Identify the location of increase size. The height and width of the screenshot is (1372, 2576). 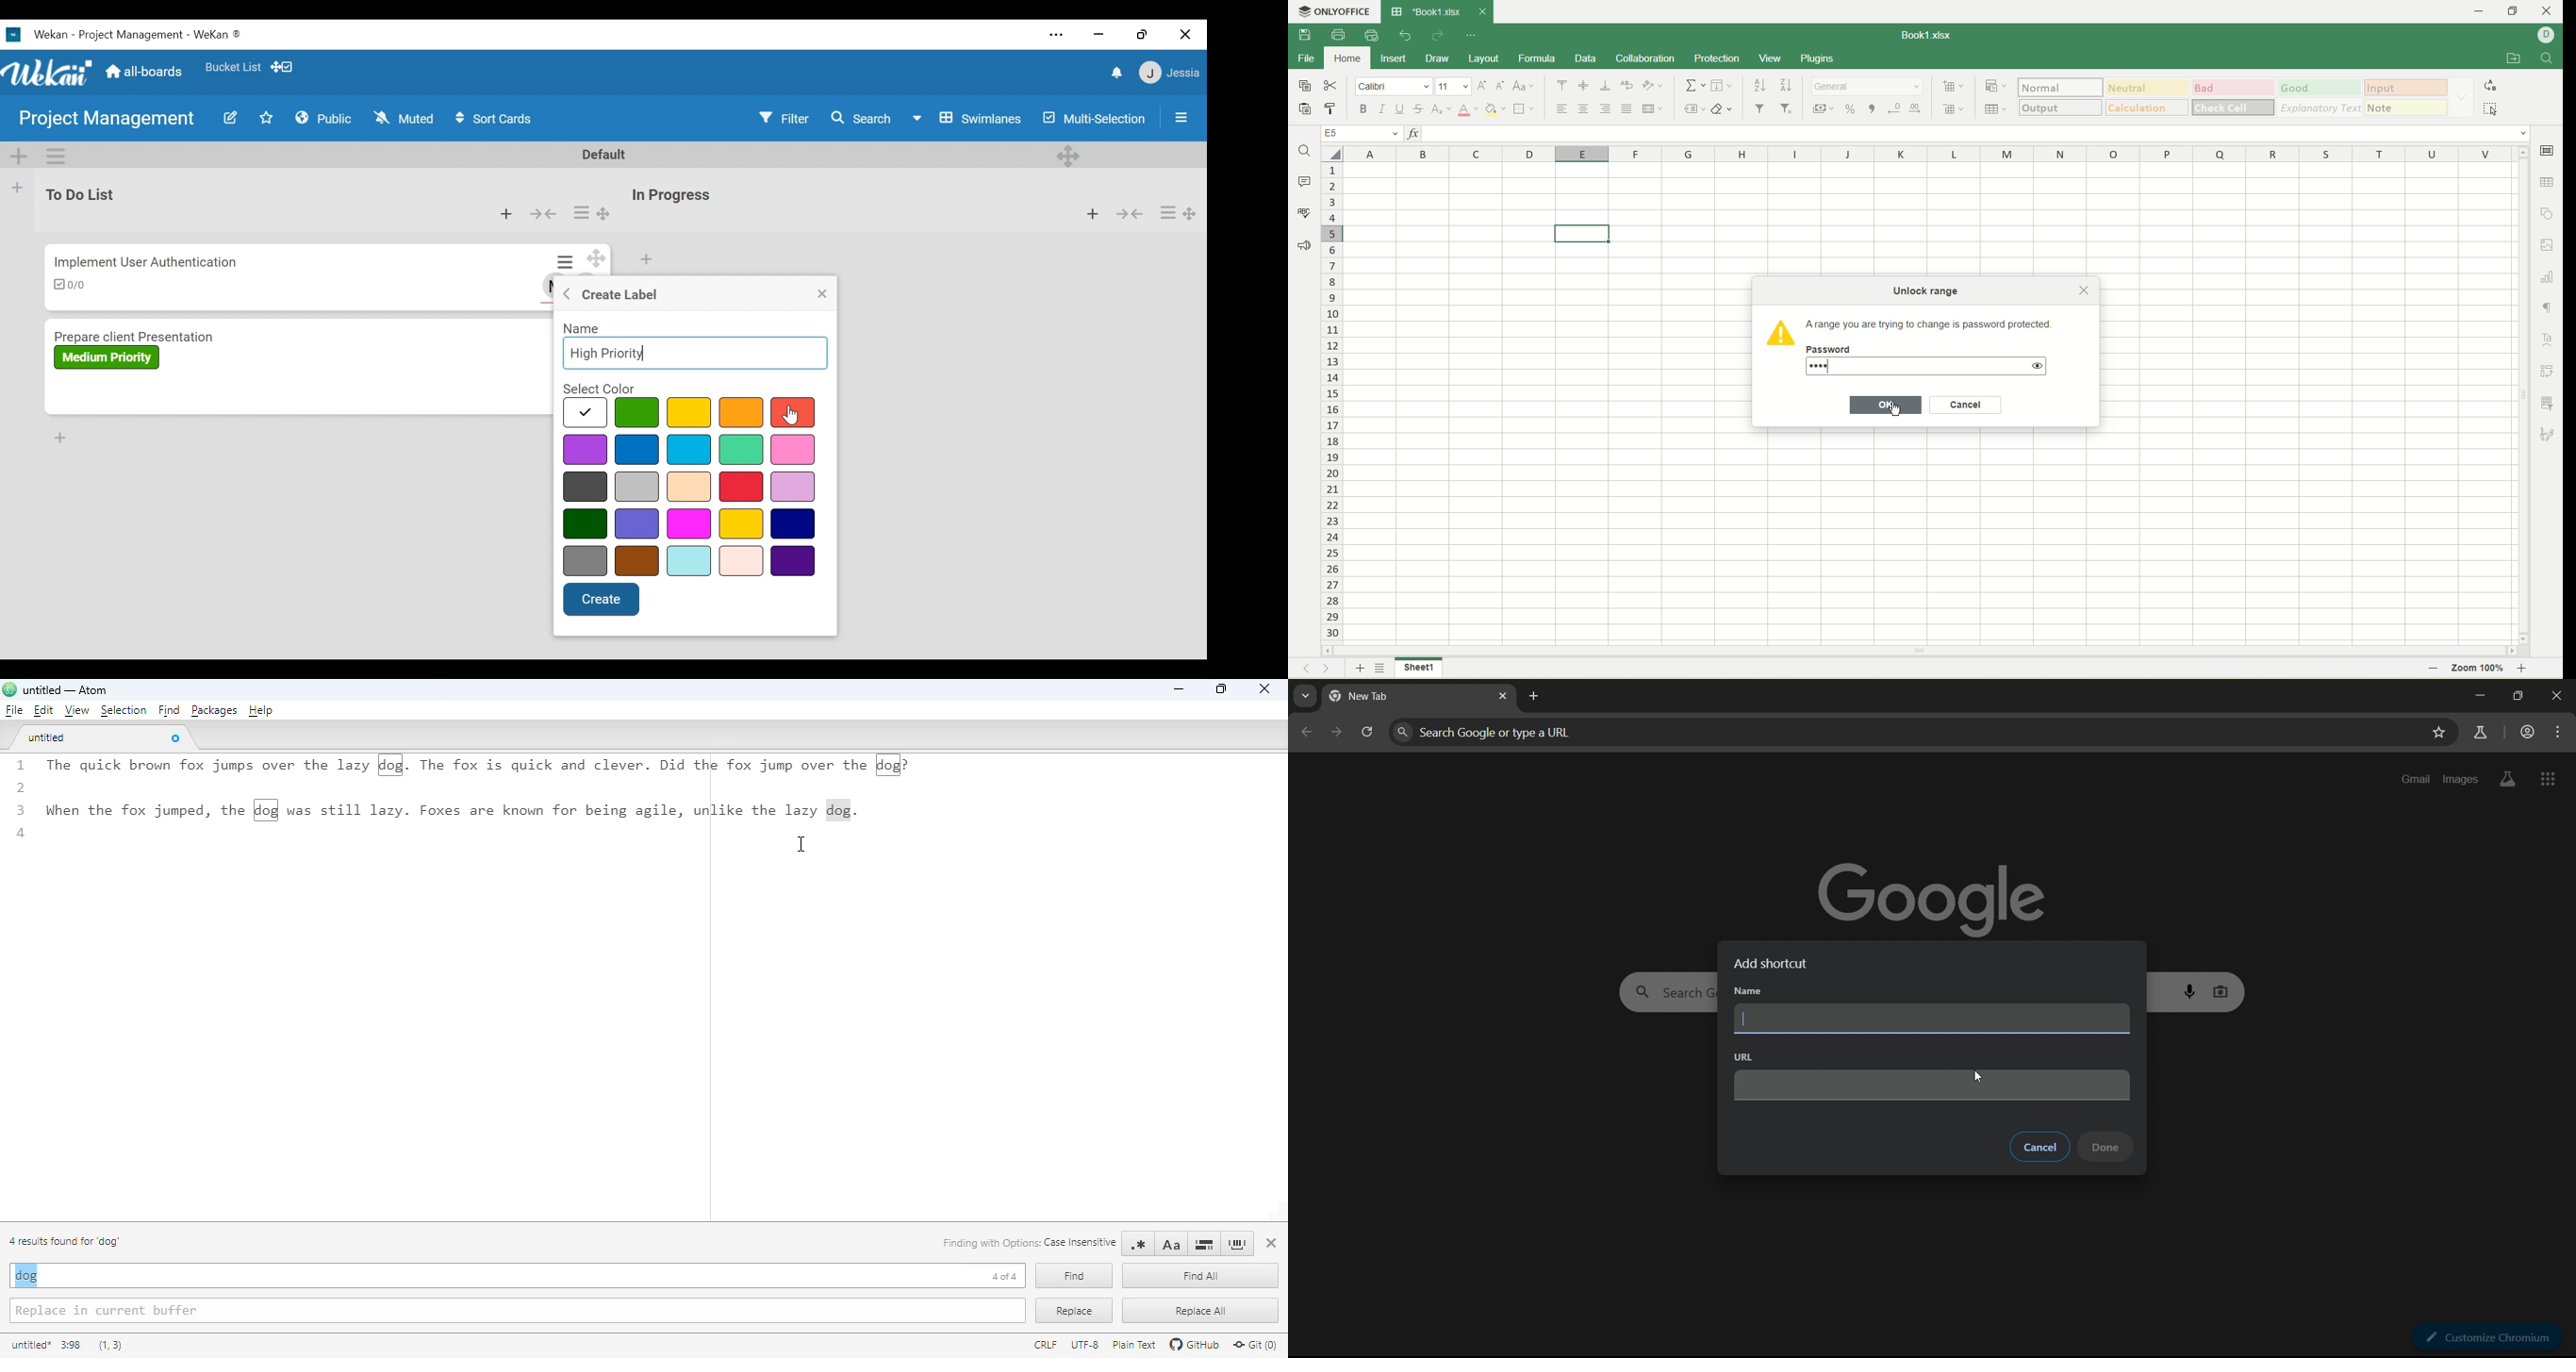
(1483, 86).